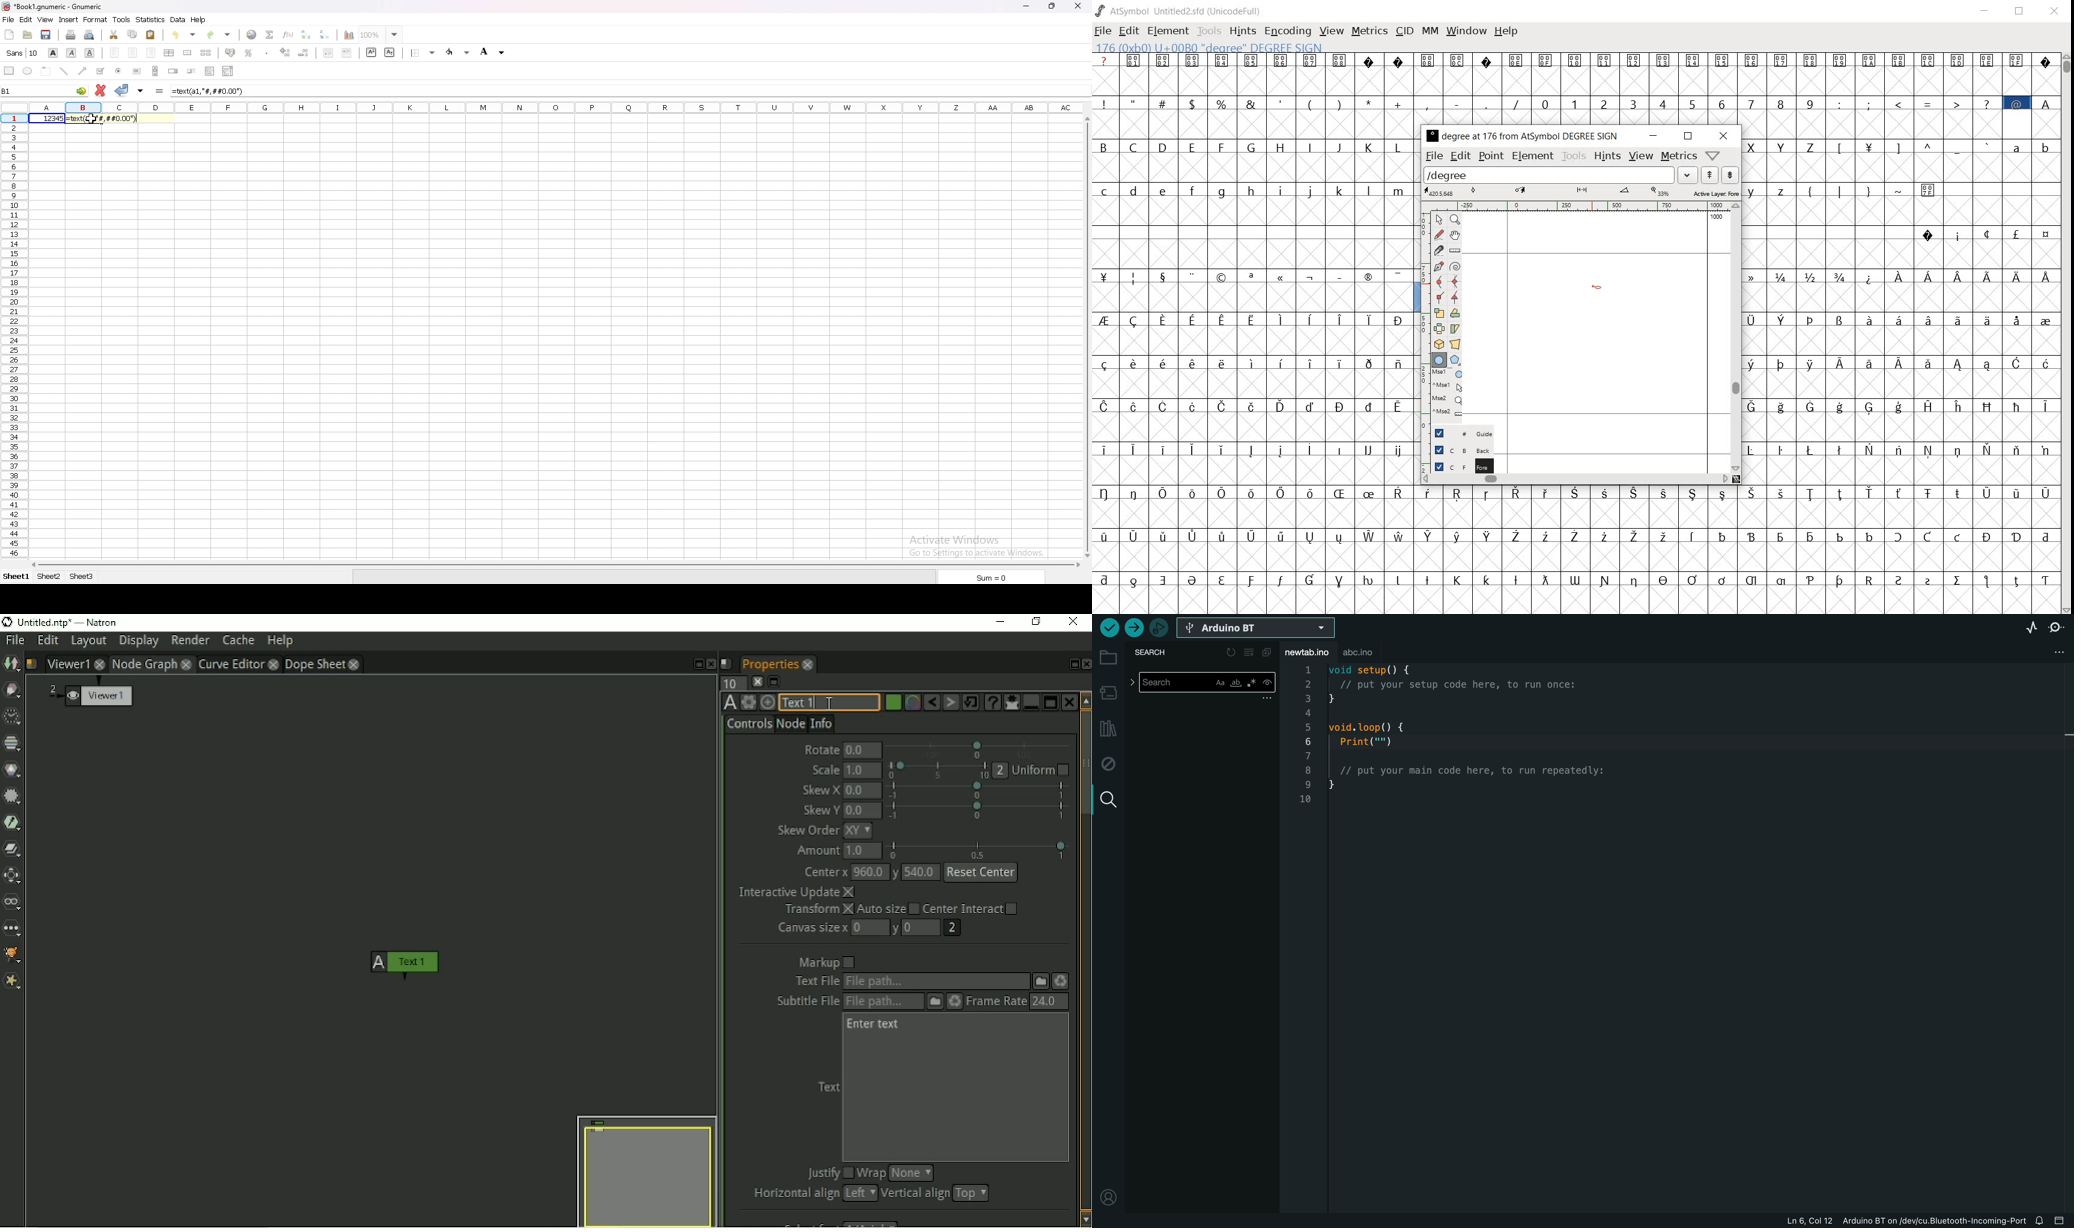 The height and width of the screenshot is (1232, 2100). What do you see at coordinates (144, 664) in the screenshot?
I see `Node Graph` at bounding box center [144, 664].